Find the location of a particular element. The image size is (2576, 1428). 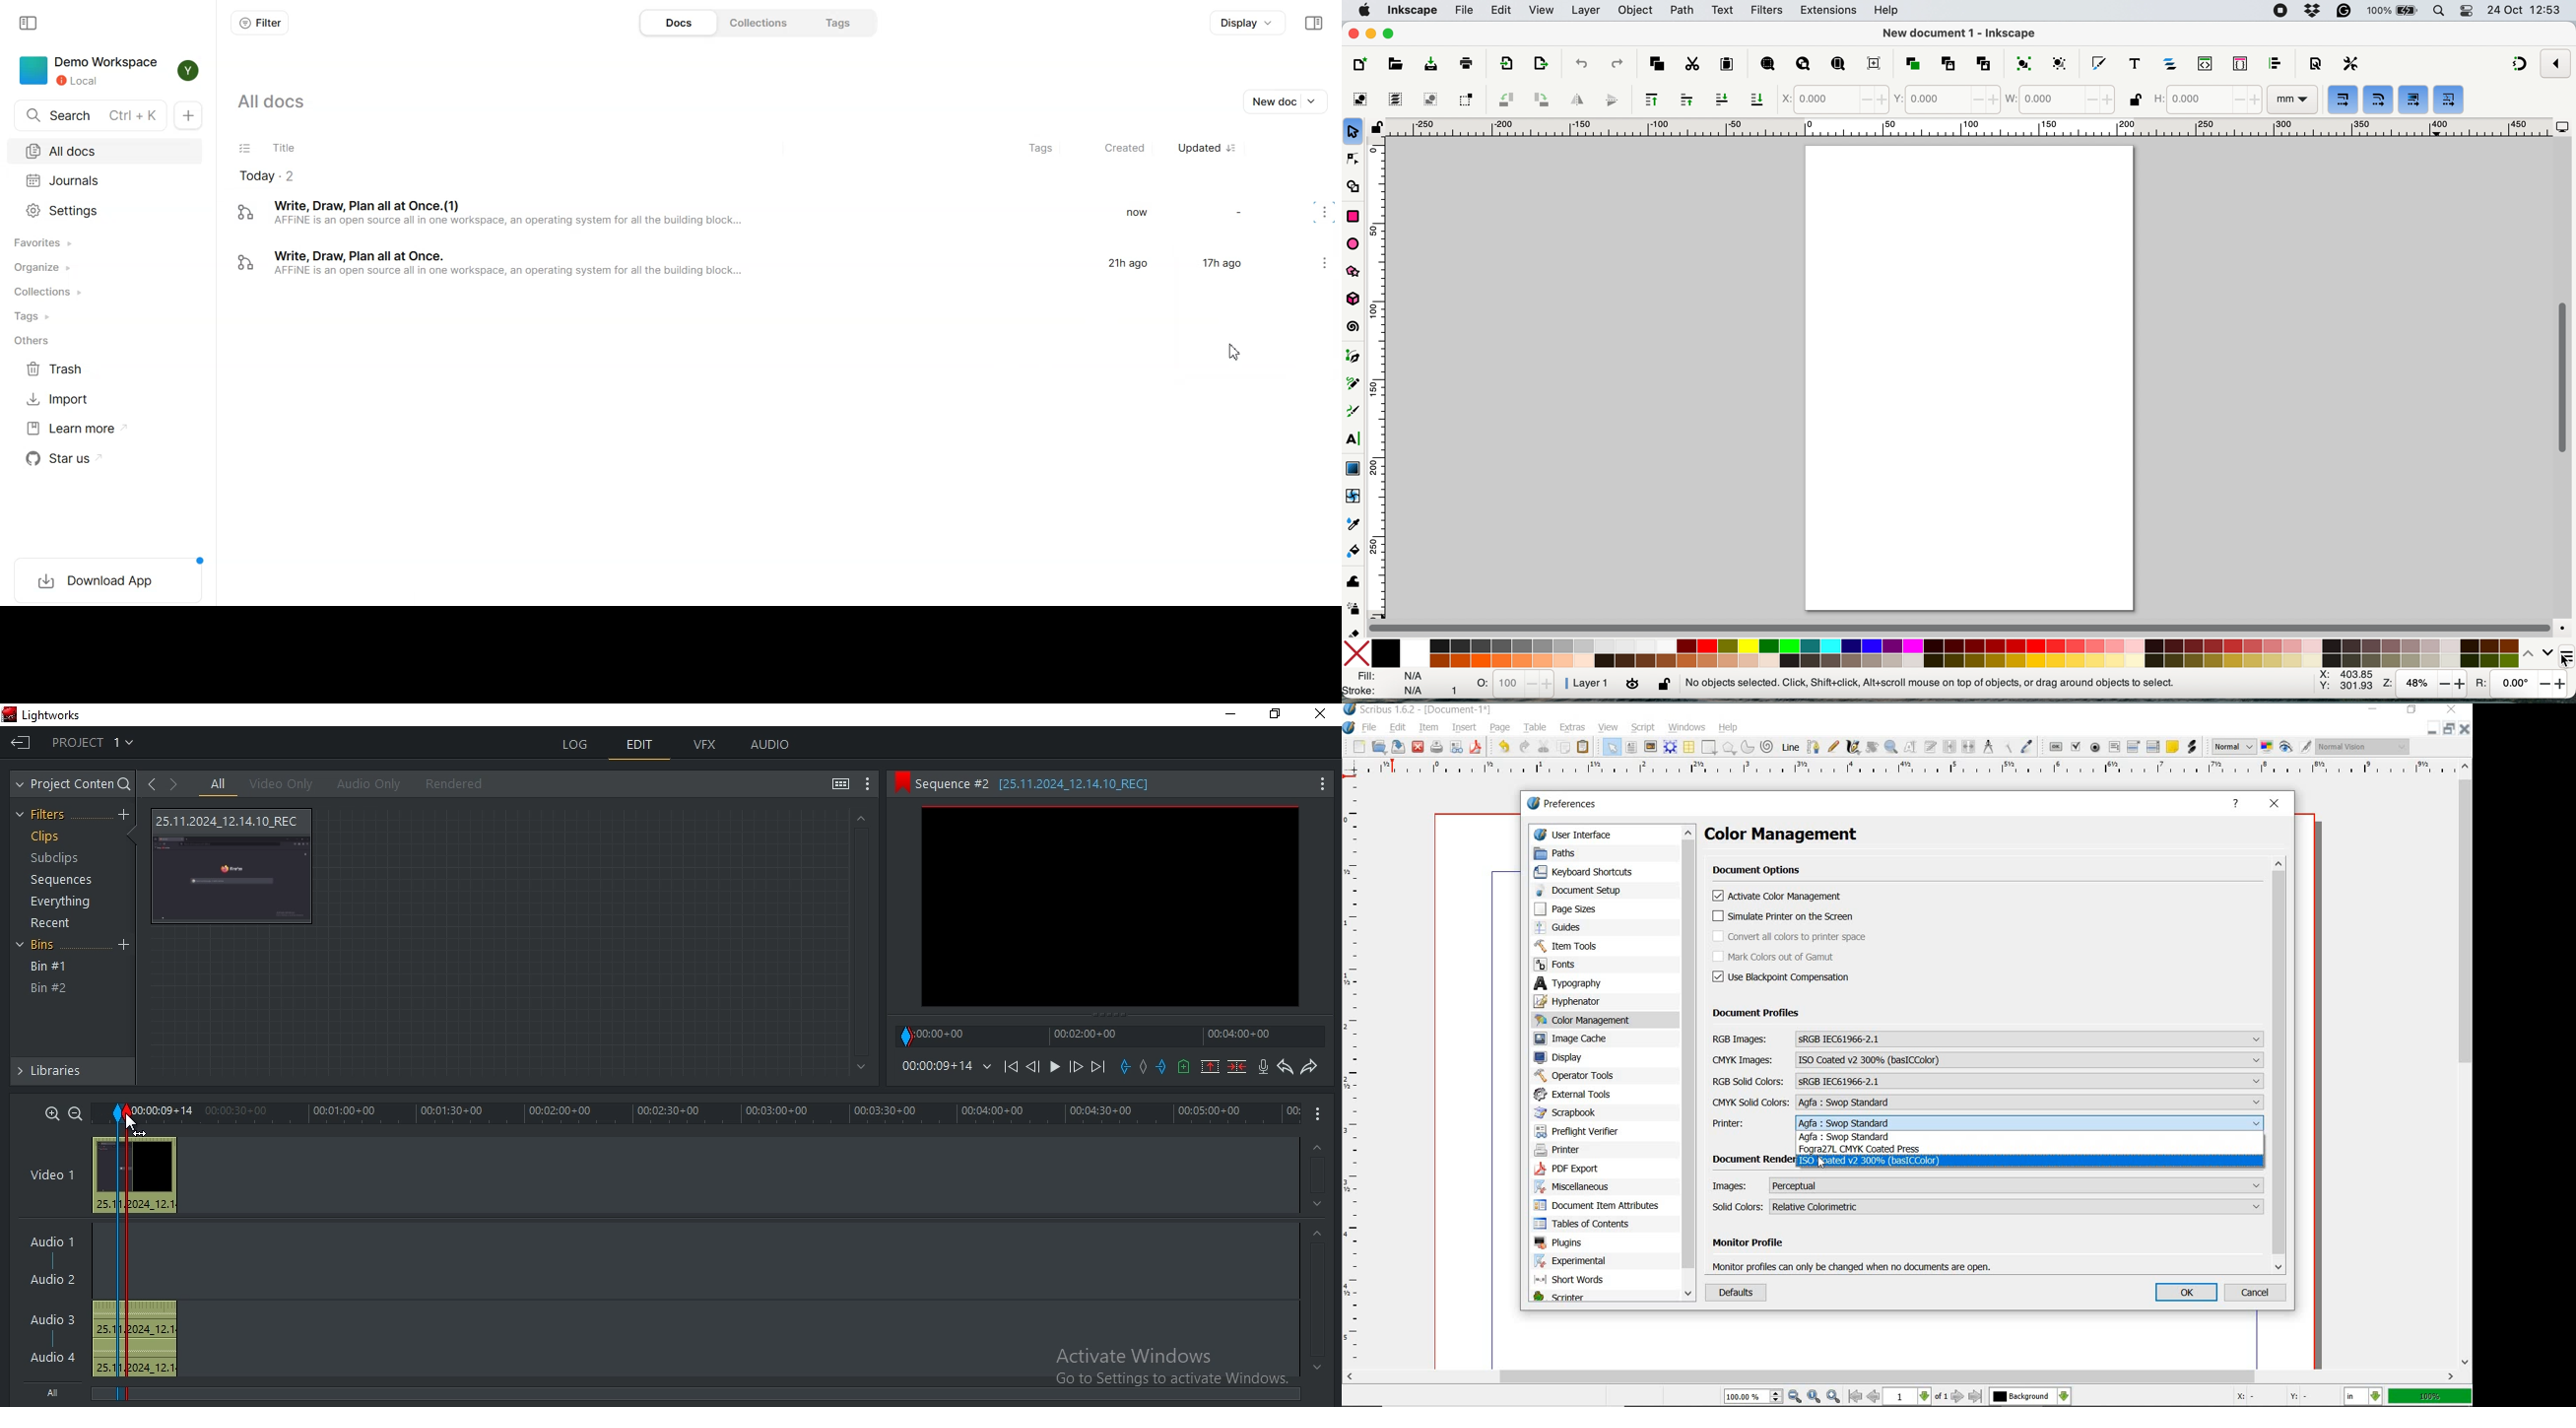

DEFAULTS is located at coordinates (1734, 1293).